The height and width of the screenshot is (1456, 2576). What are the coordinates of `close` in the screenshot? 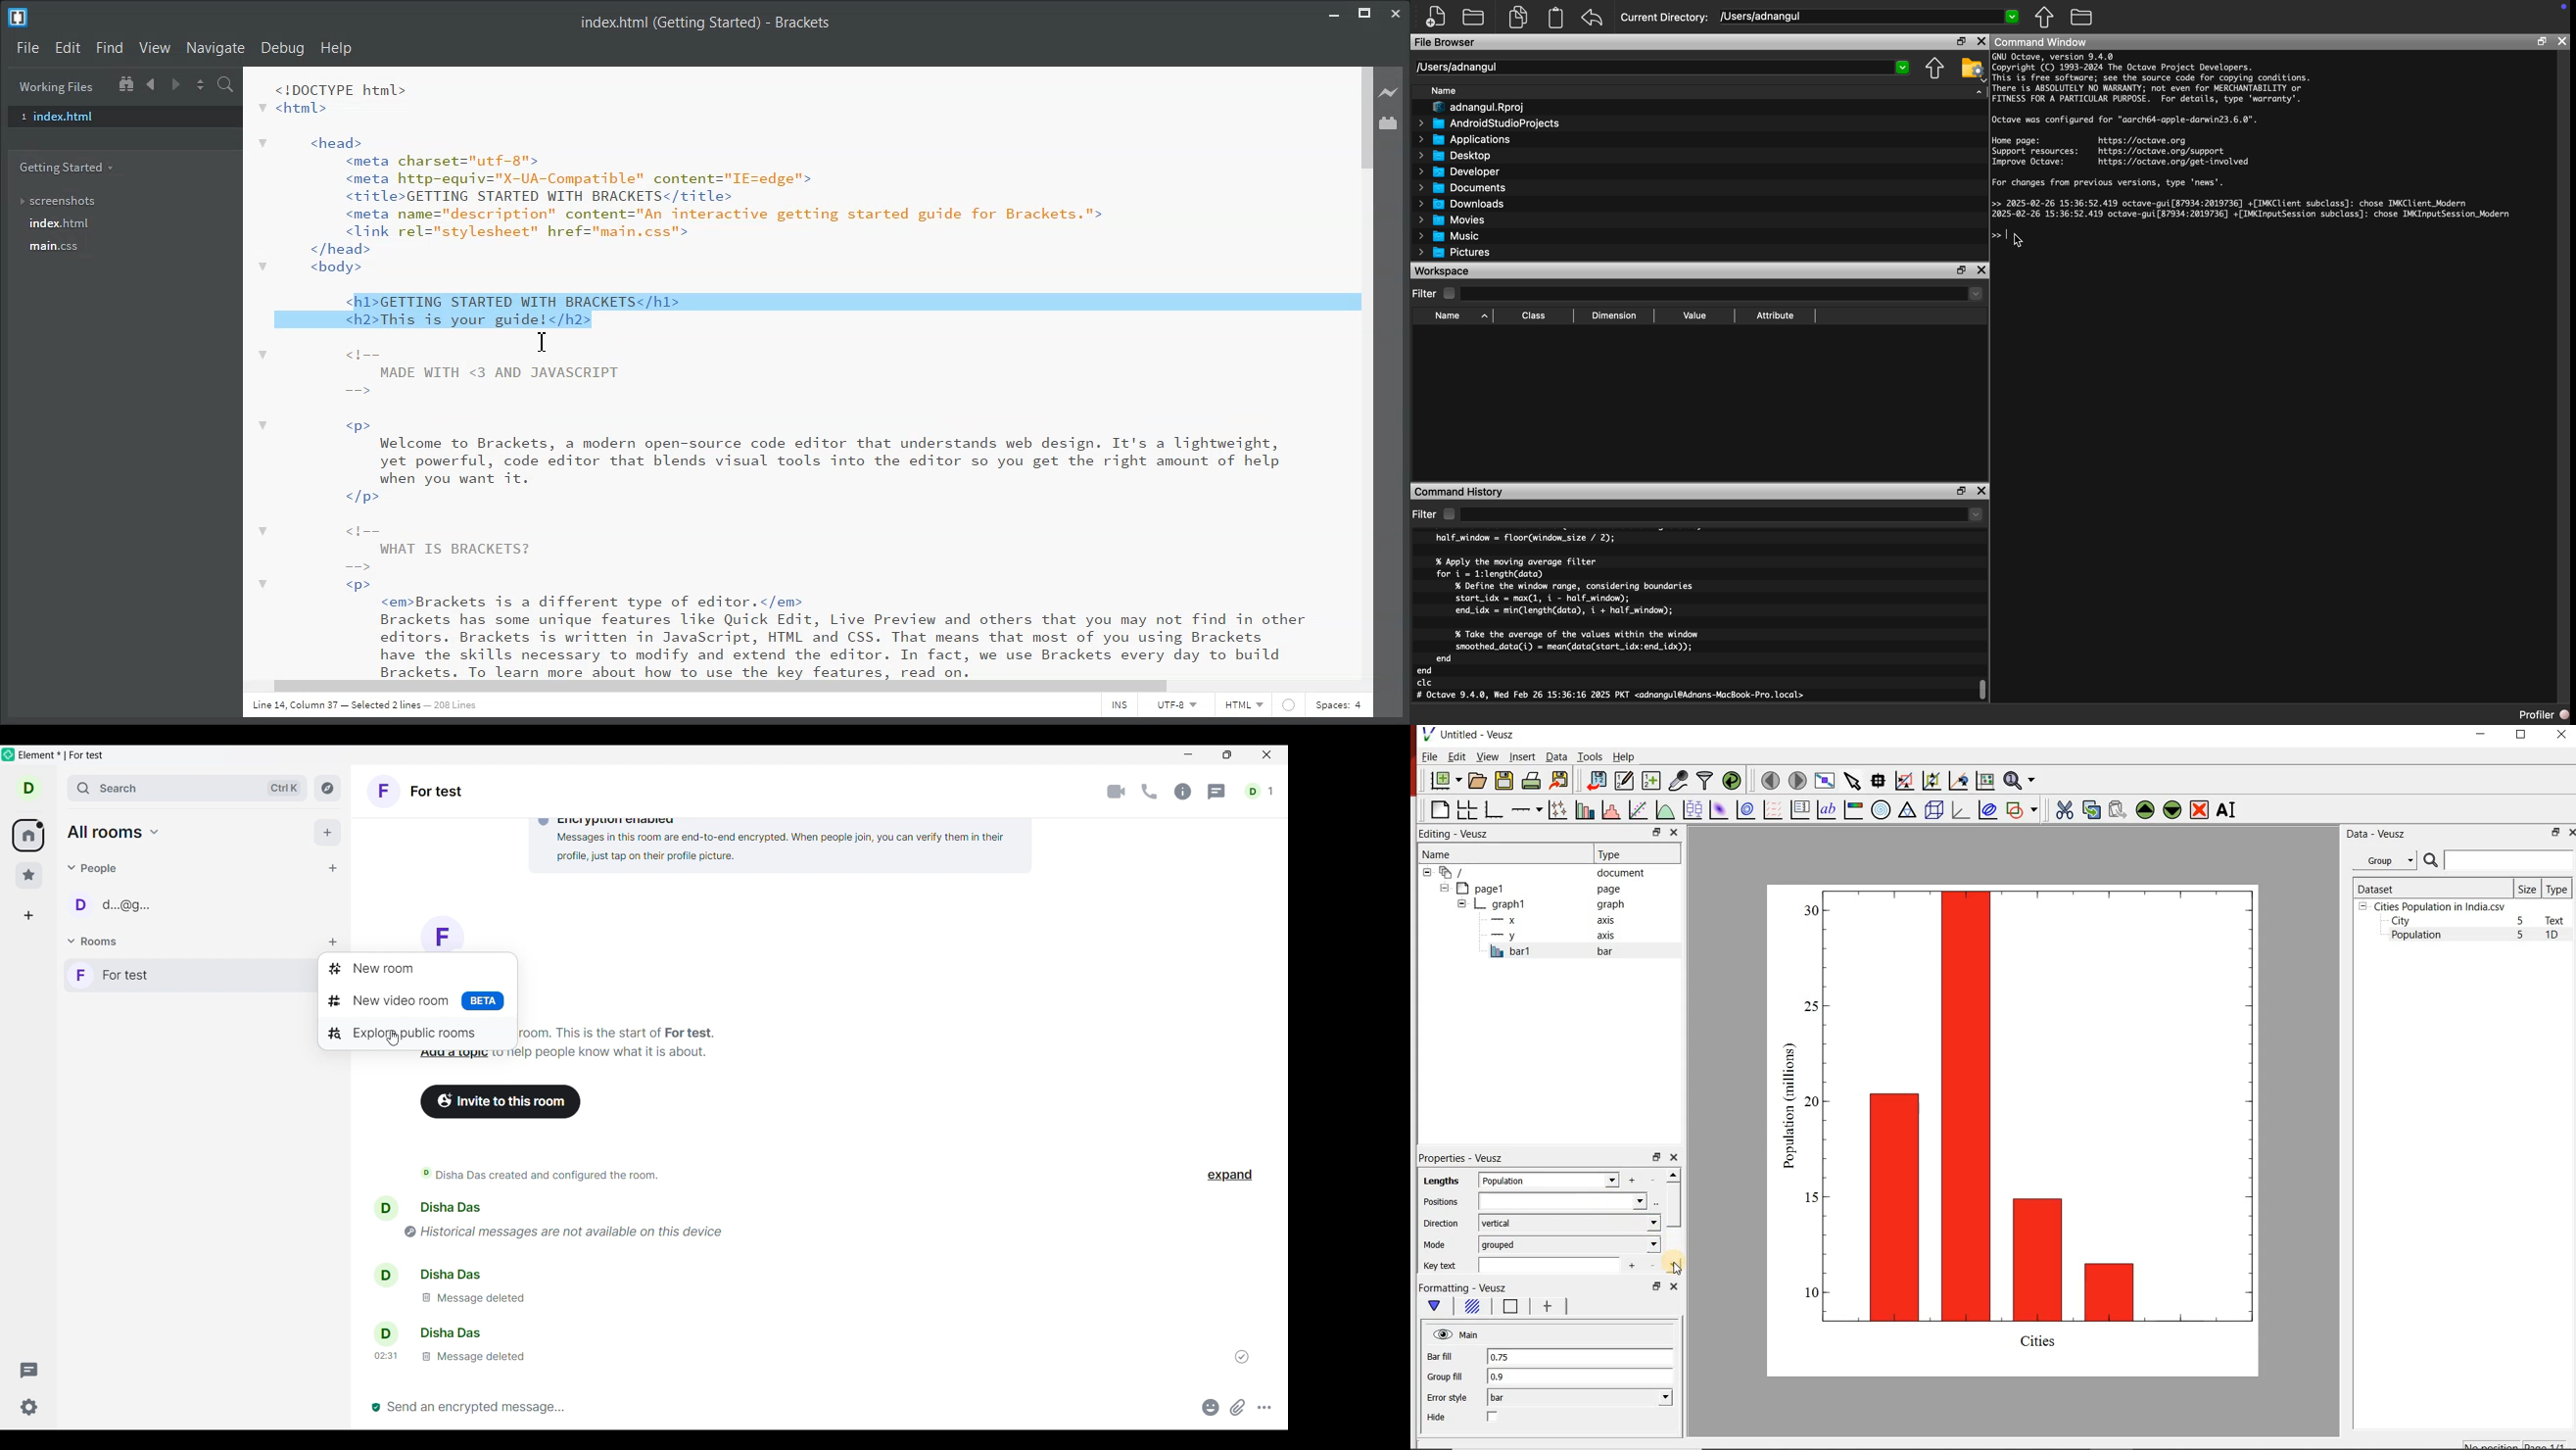 It's located at (2571, 832).